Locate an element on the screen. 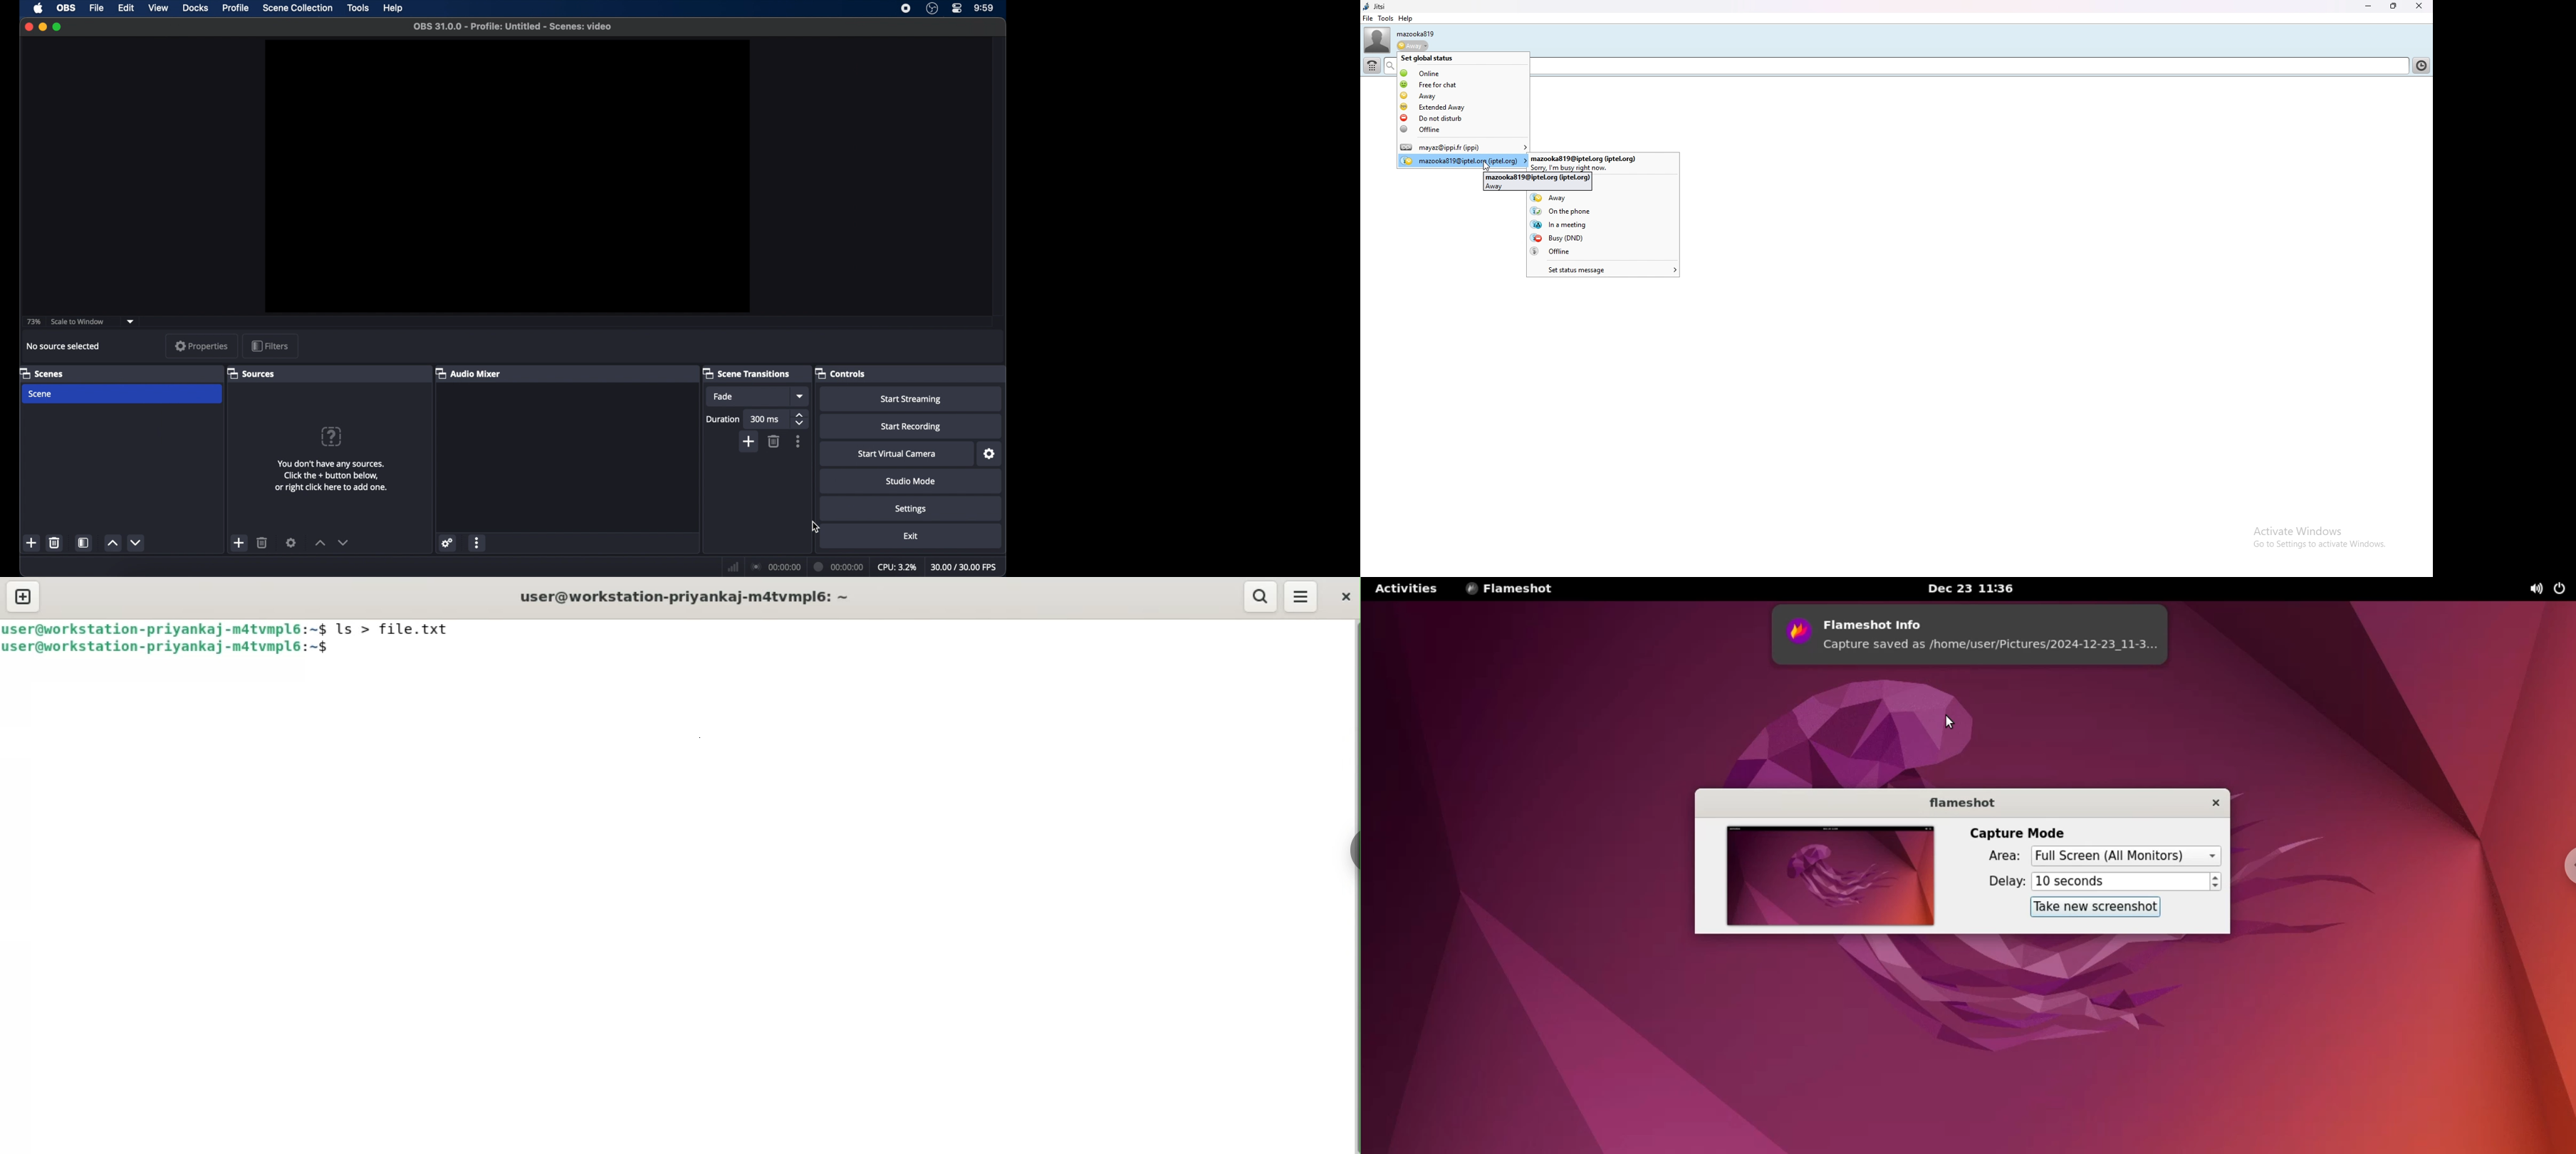 The width and height of the screenshot is (2576, 1176). delete is located at coordinates (262, 543).